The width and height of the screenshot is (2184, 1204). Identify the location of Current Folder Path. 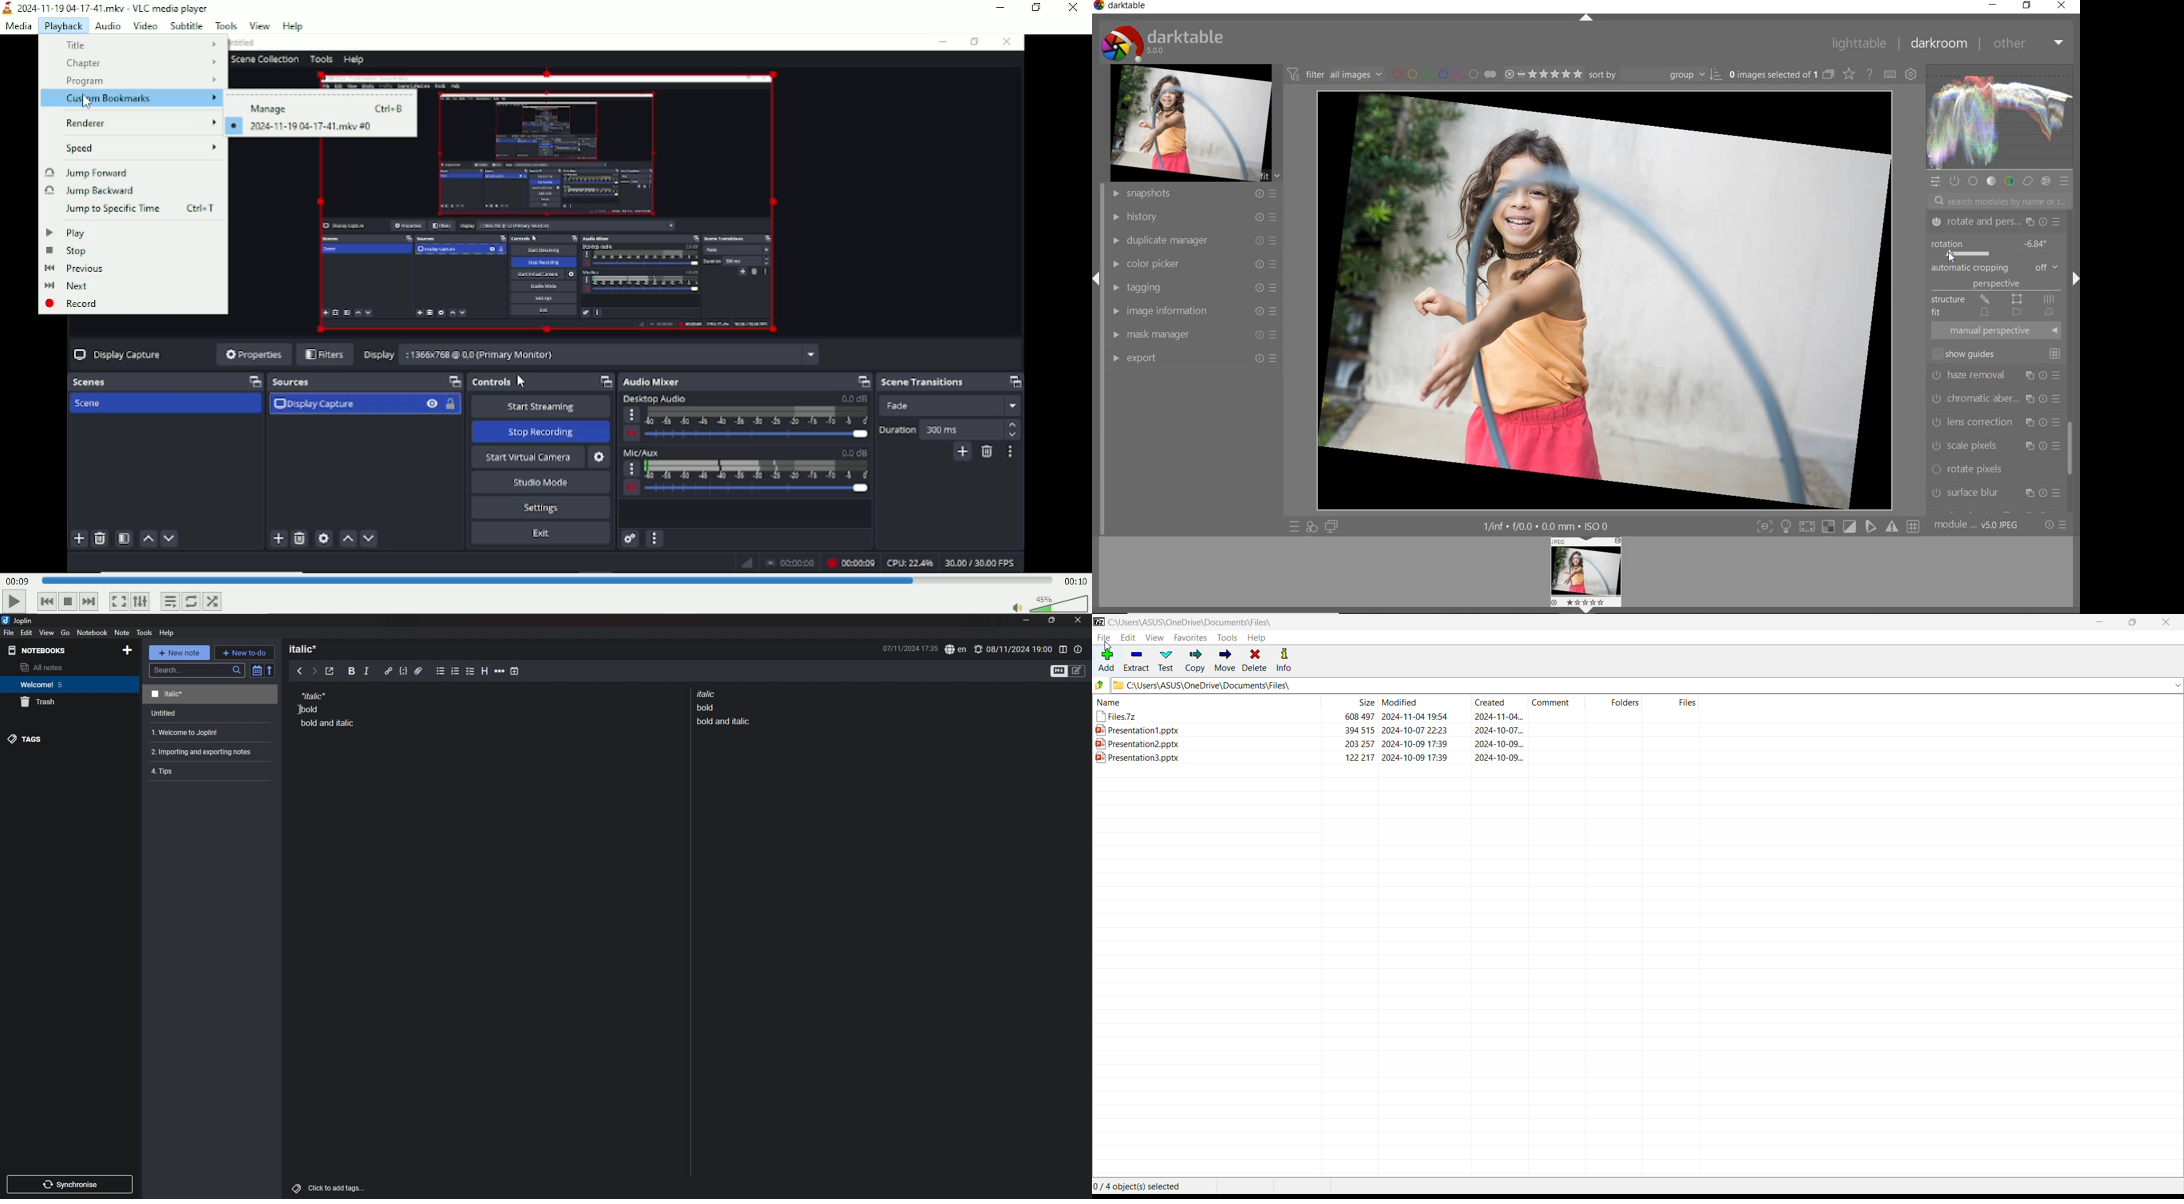
(1195, 622).